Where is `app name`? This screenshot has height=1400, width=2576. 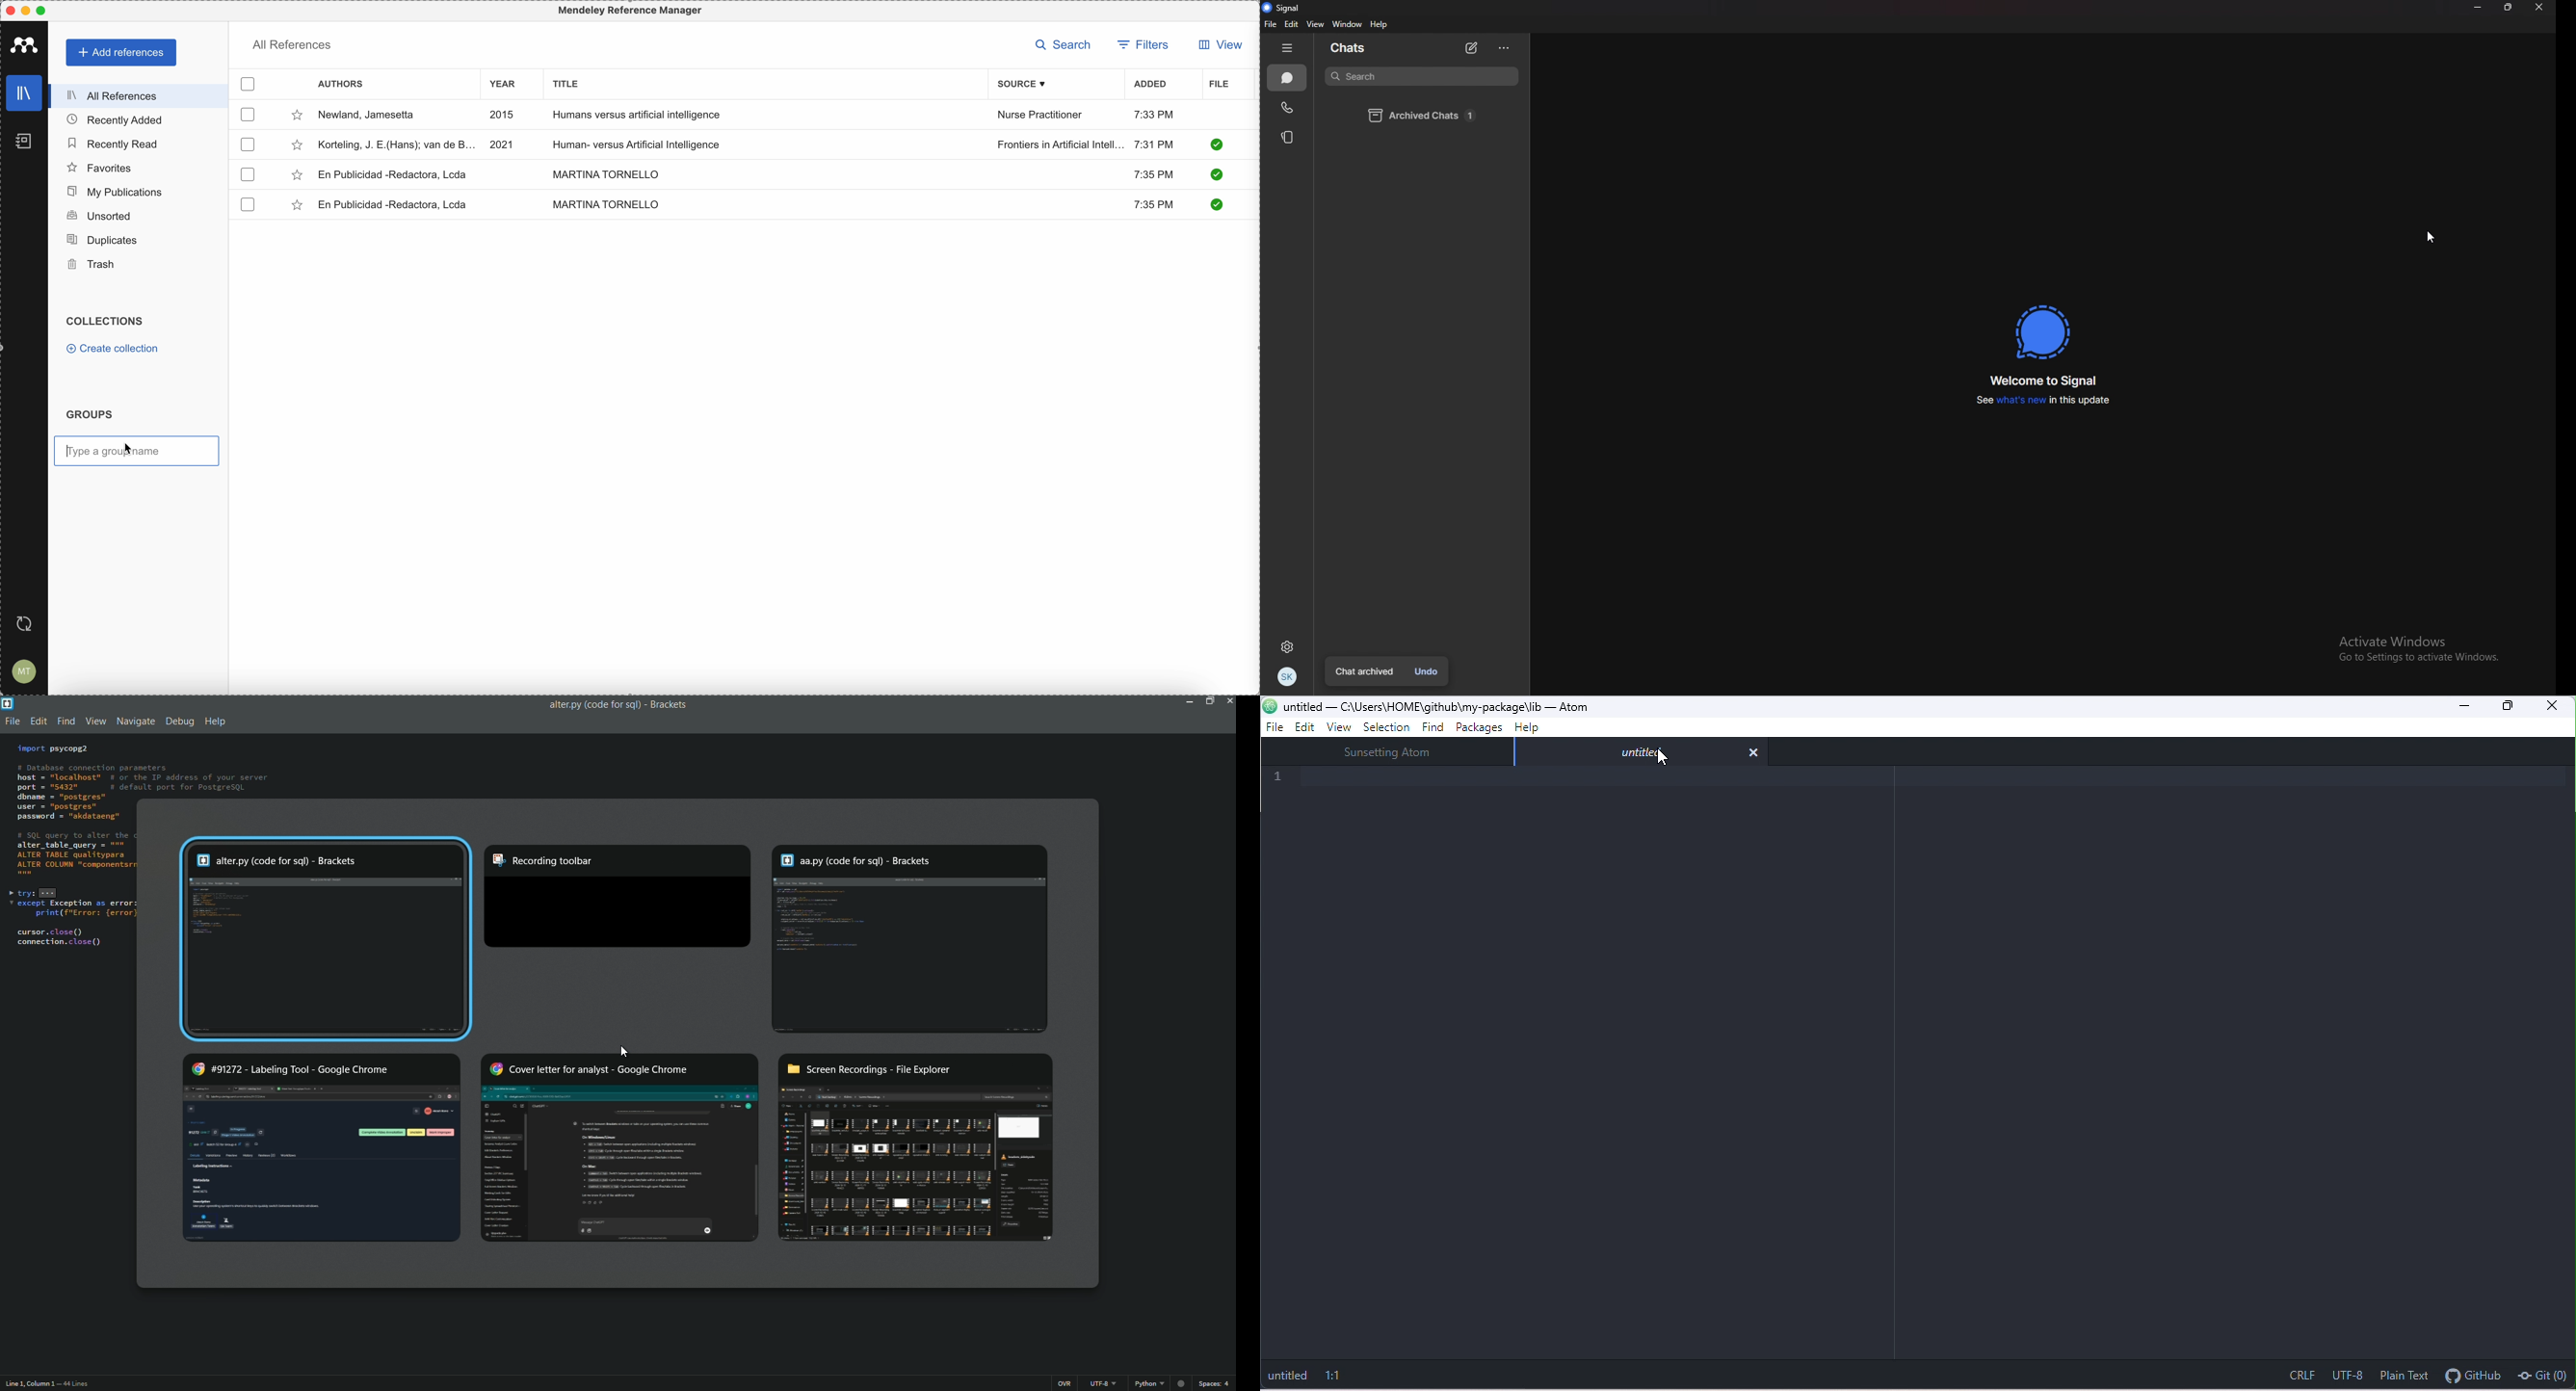 app name is located at coordinates (670, 703).